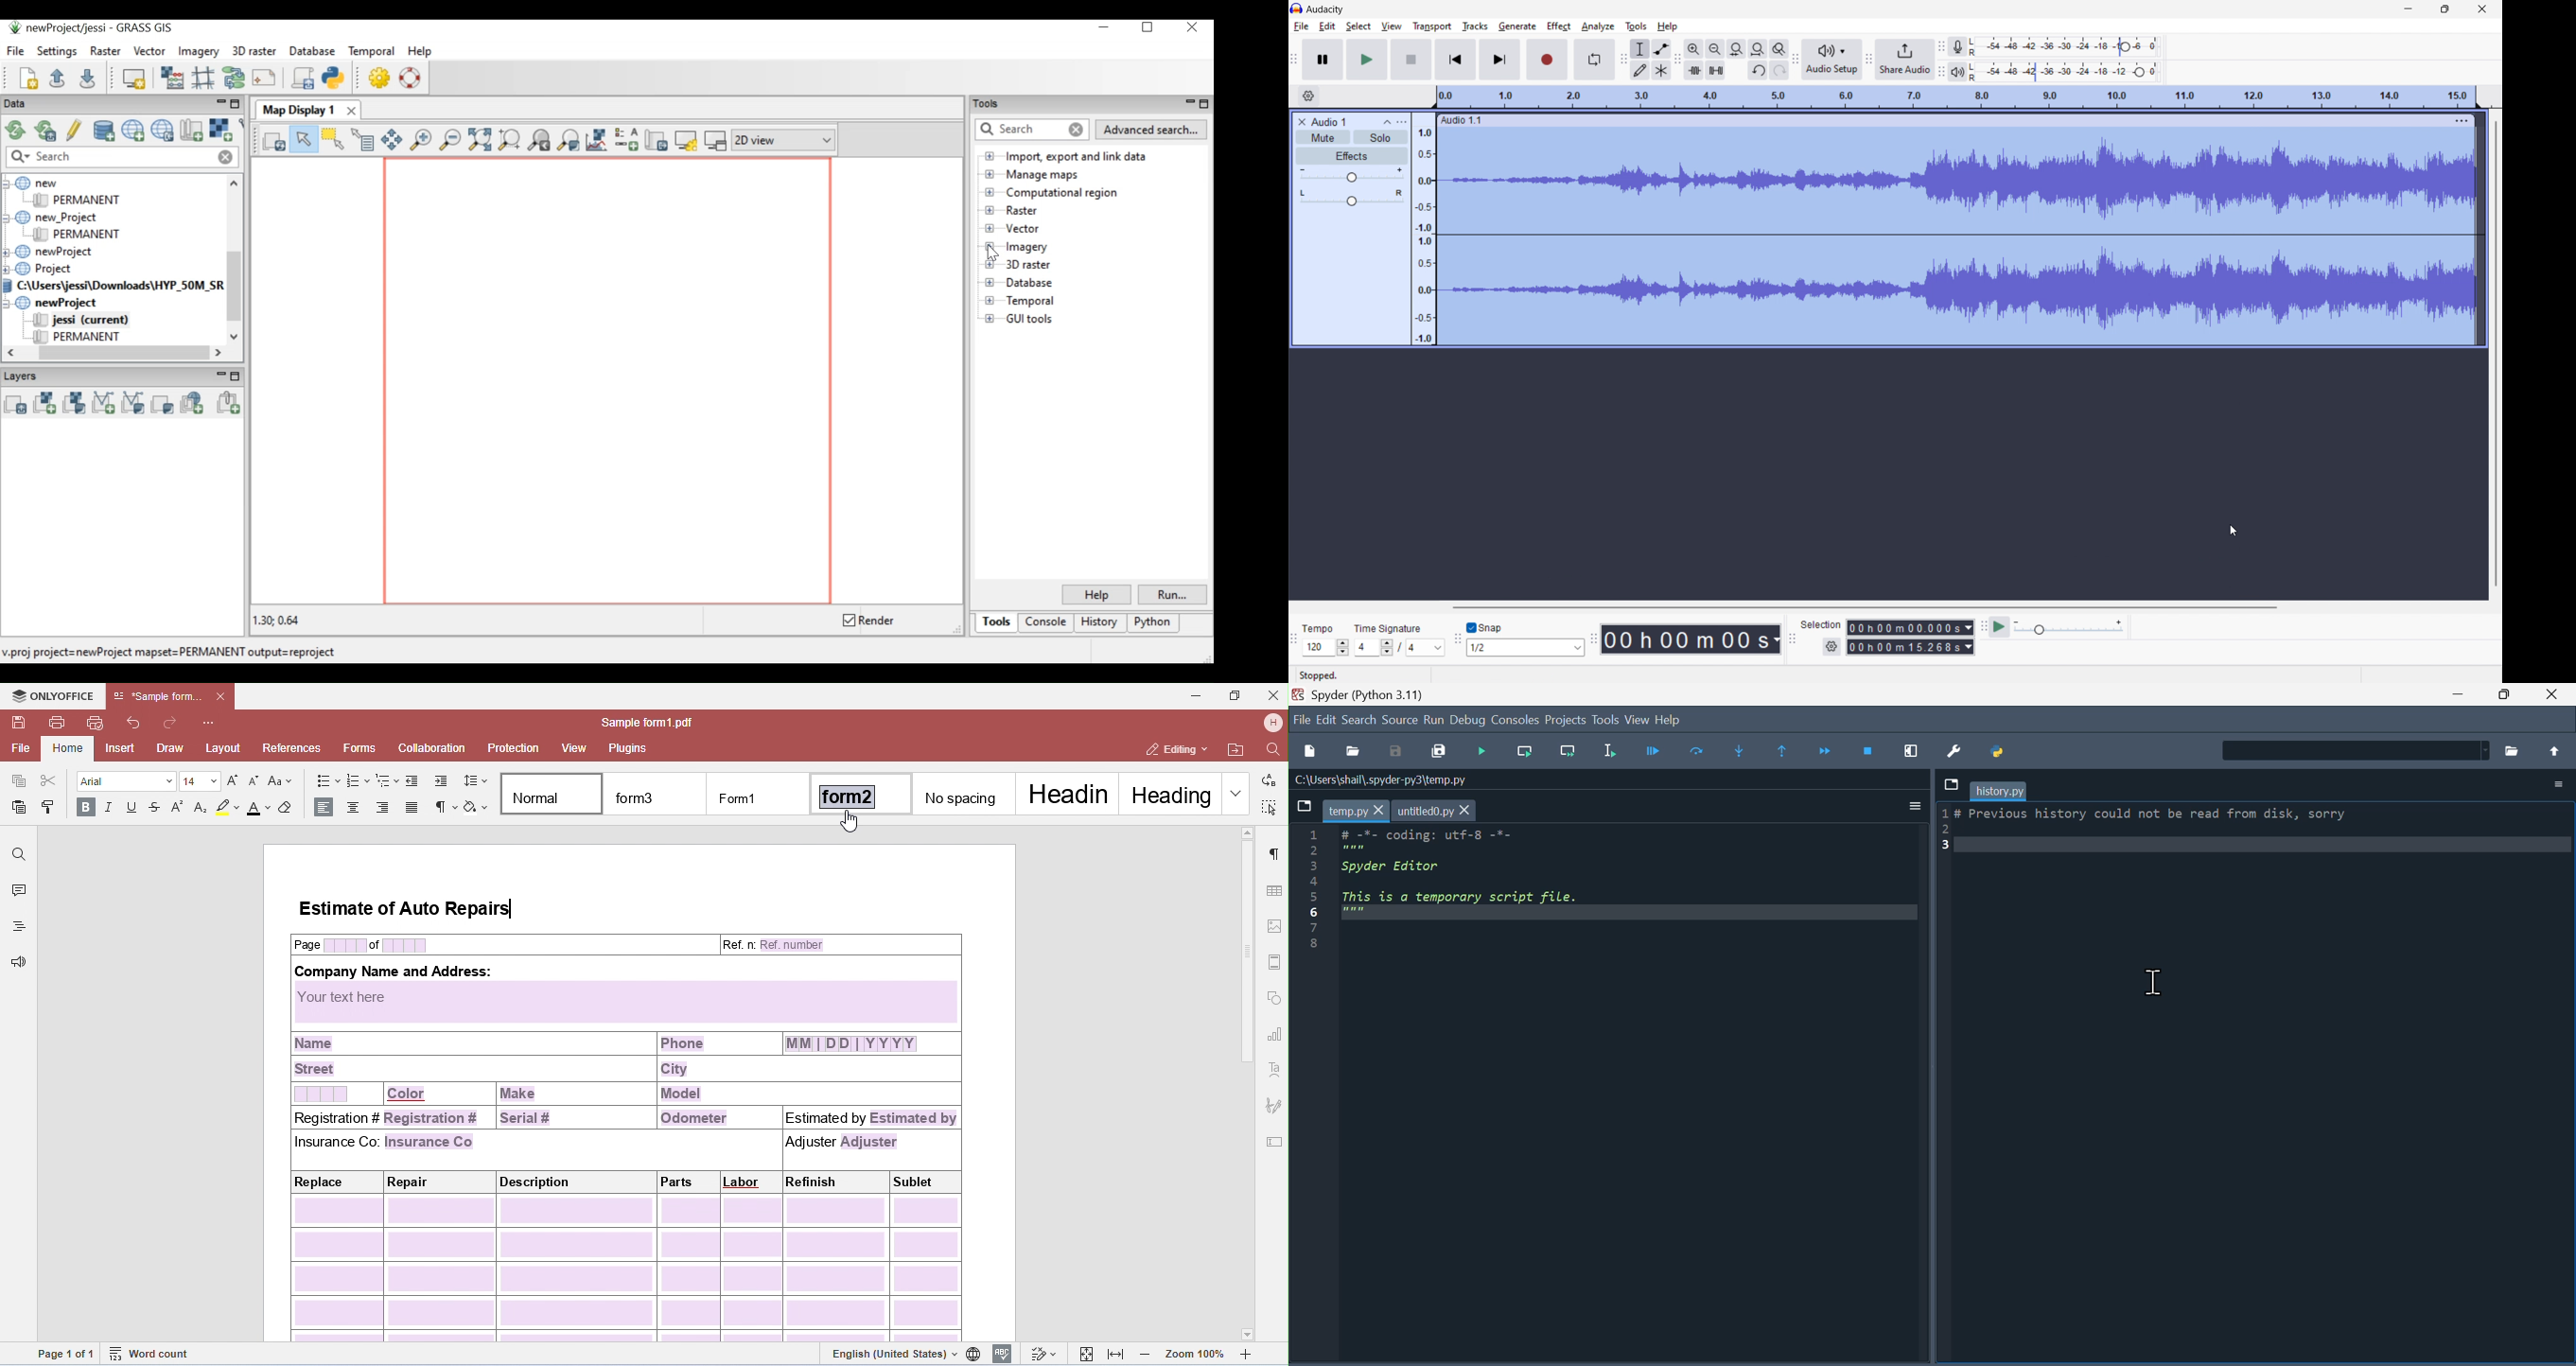  I want to click on pause, so click(1323, 59).